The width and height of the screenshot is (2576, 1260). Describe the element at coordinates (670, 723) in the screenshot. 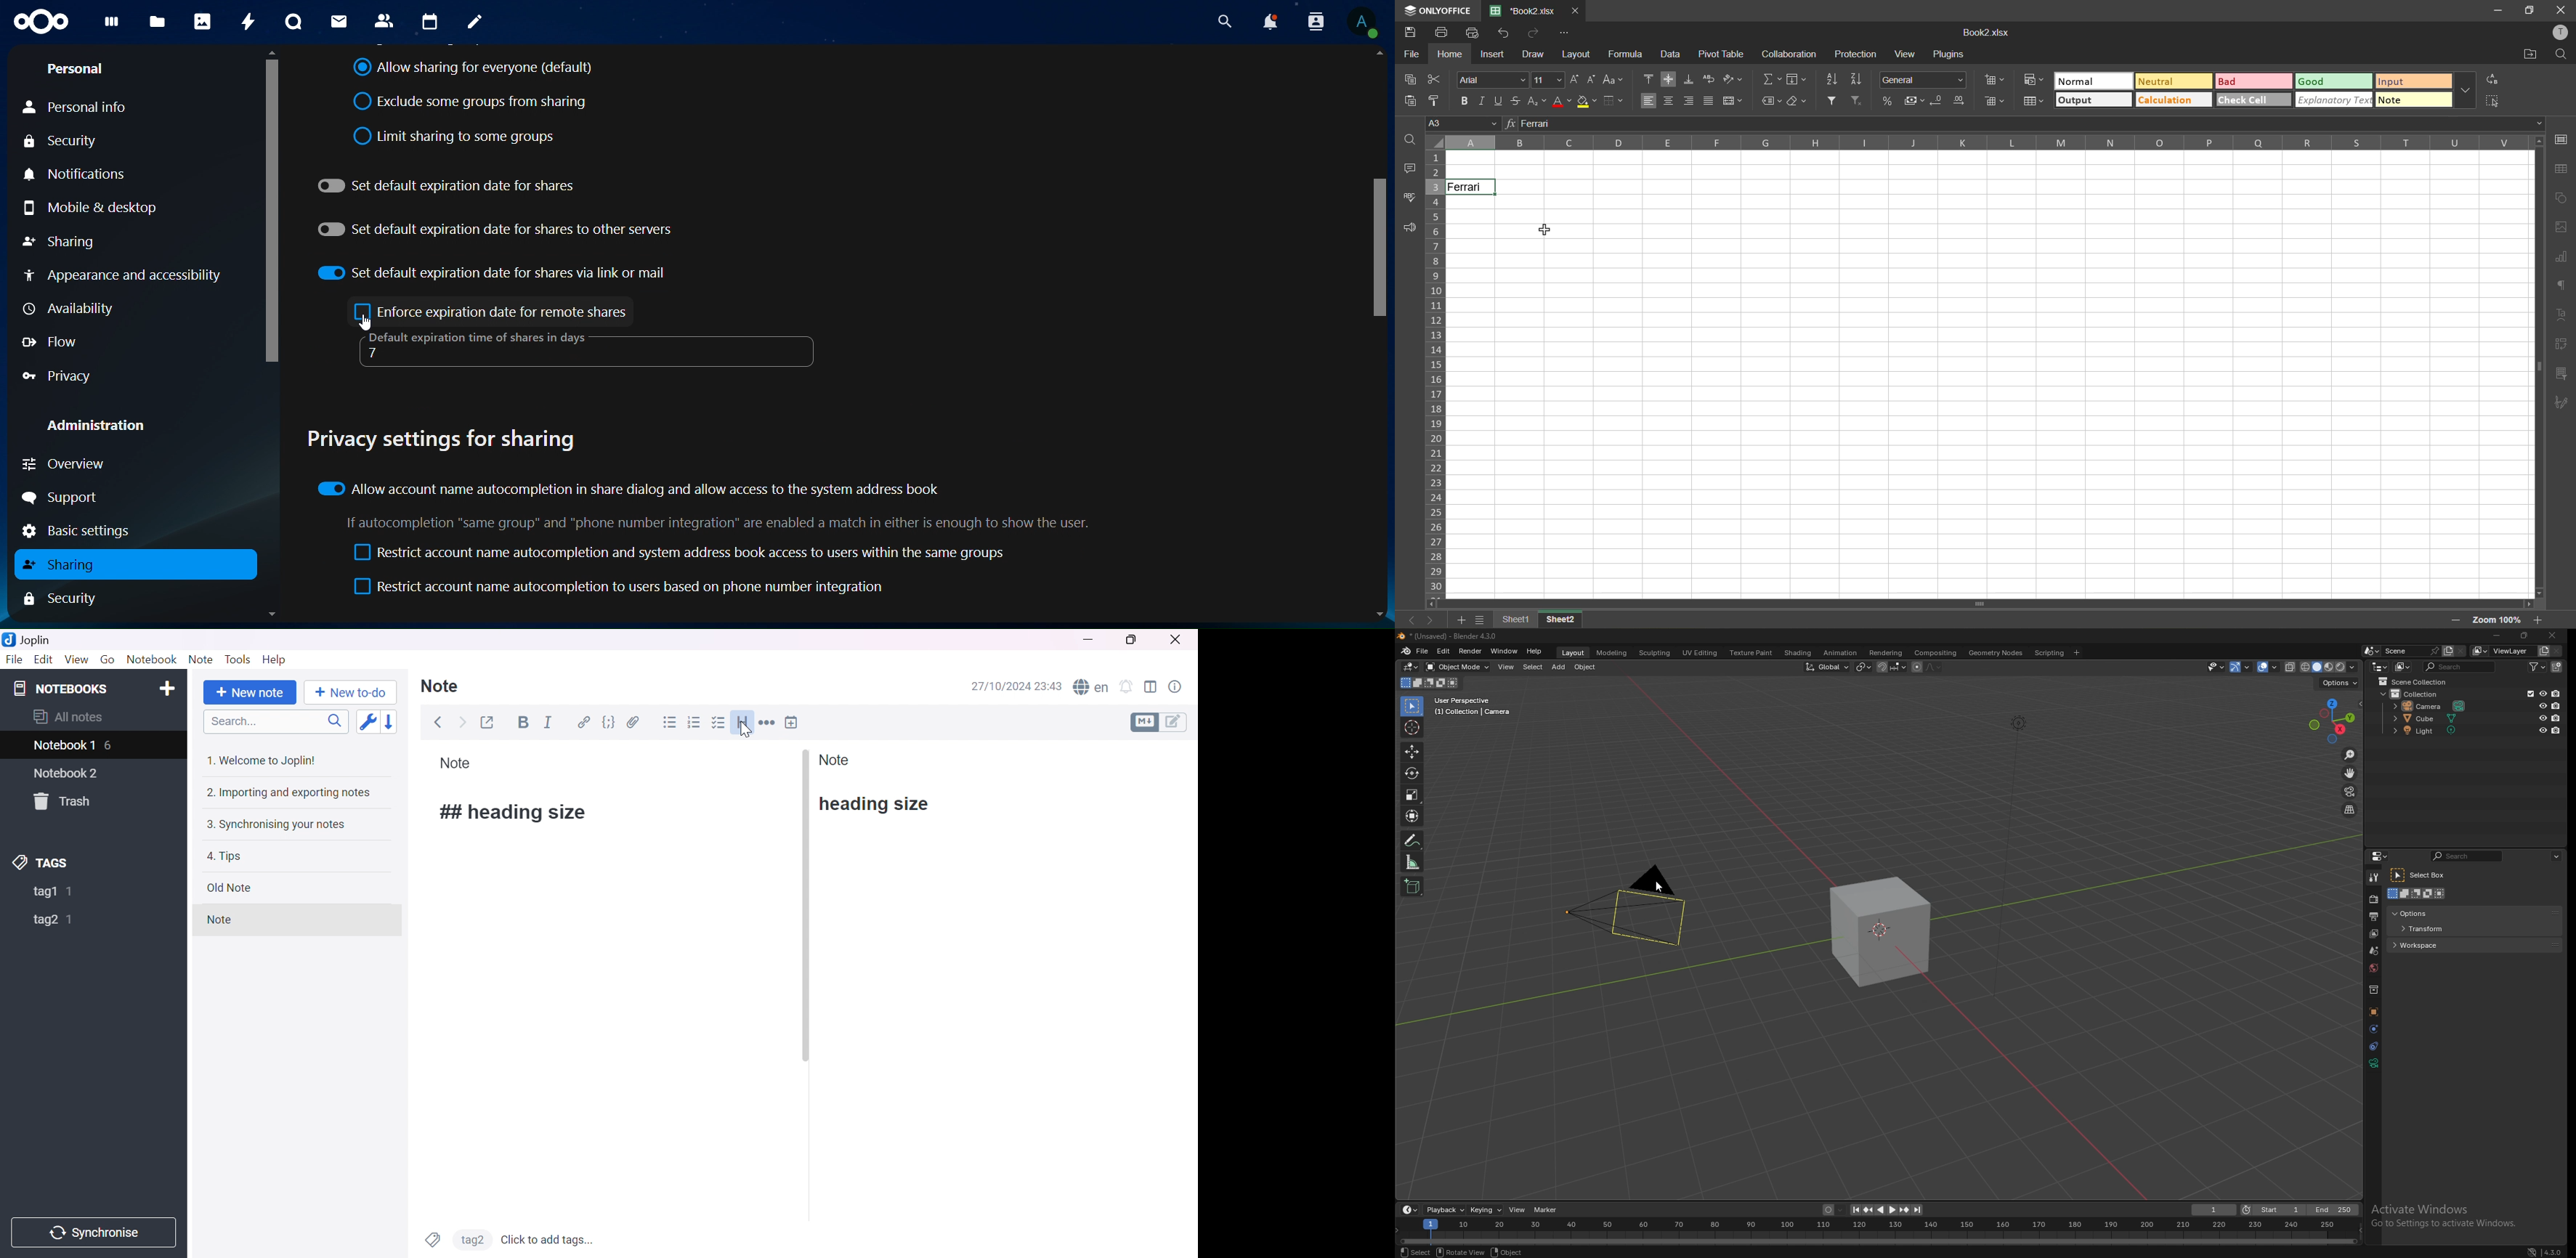

I see `Bulleted List` at that location.